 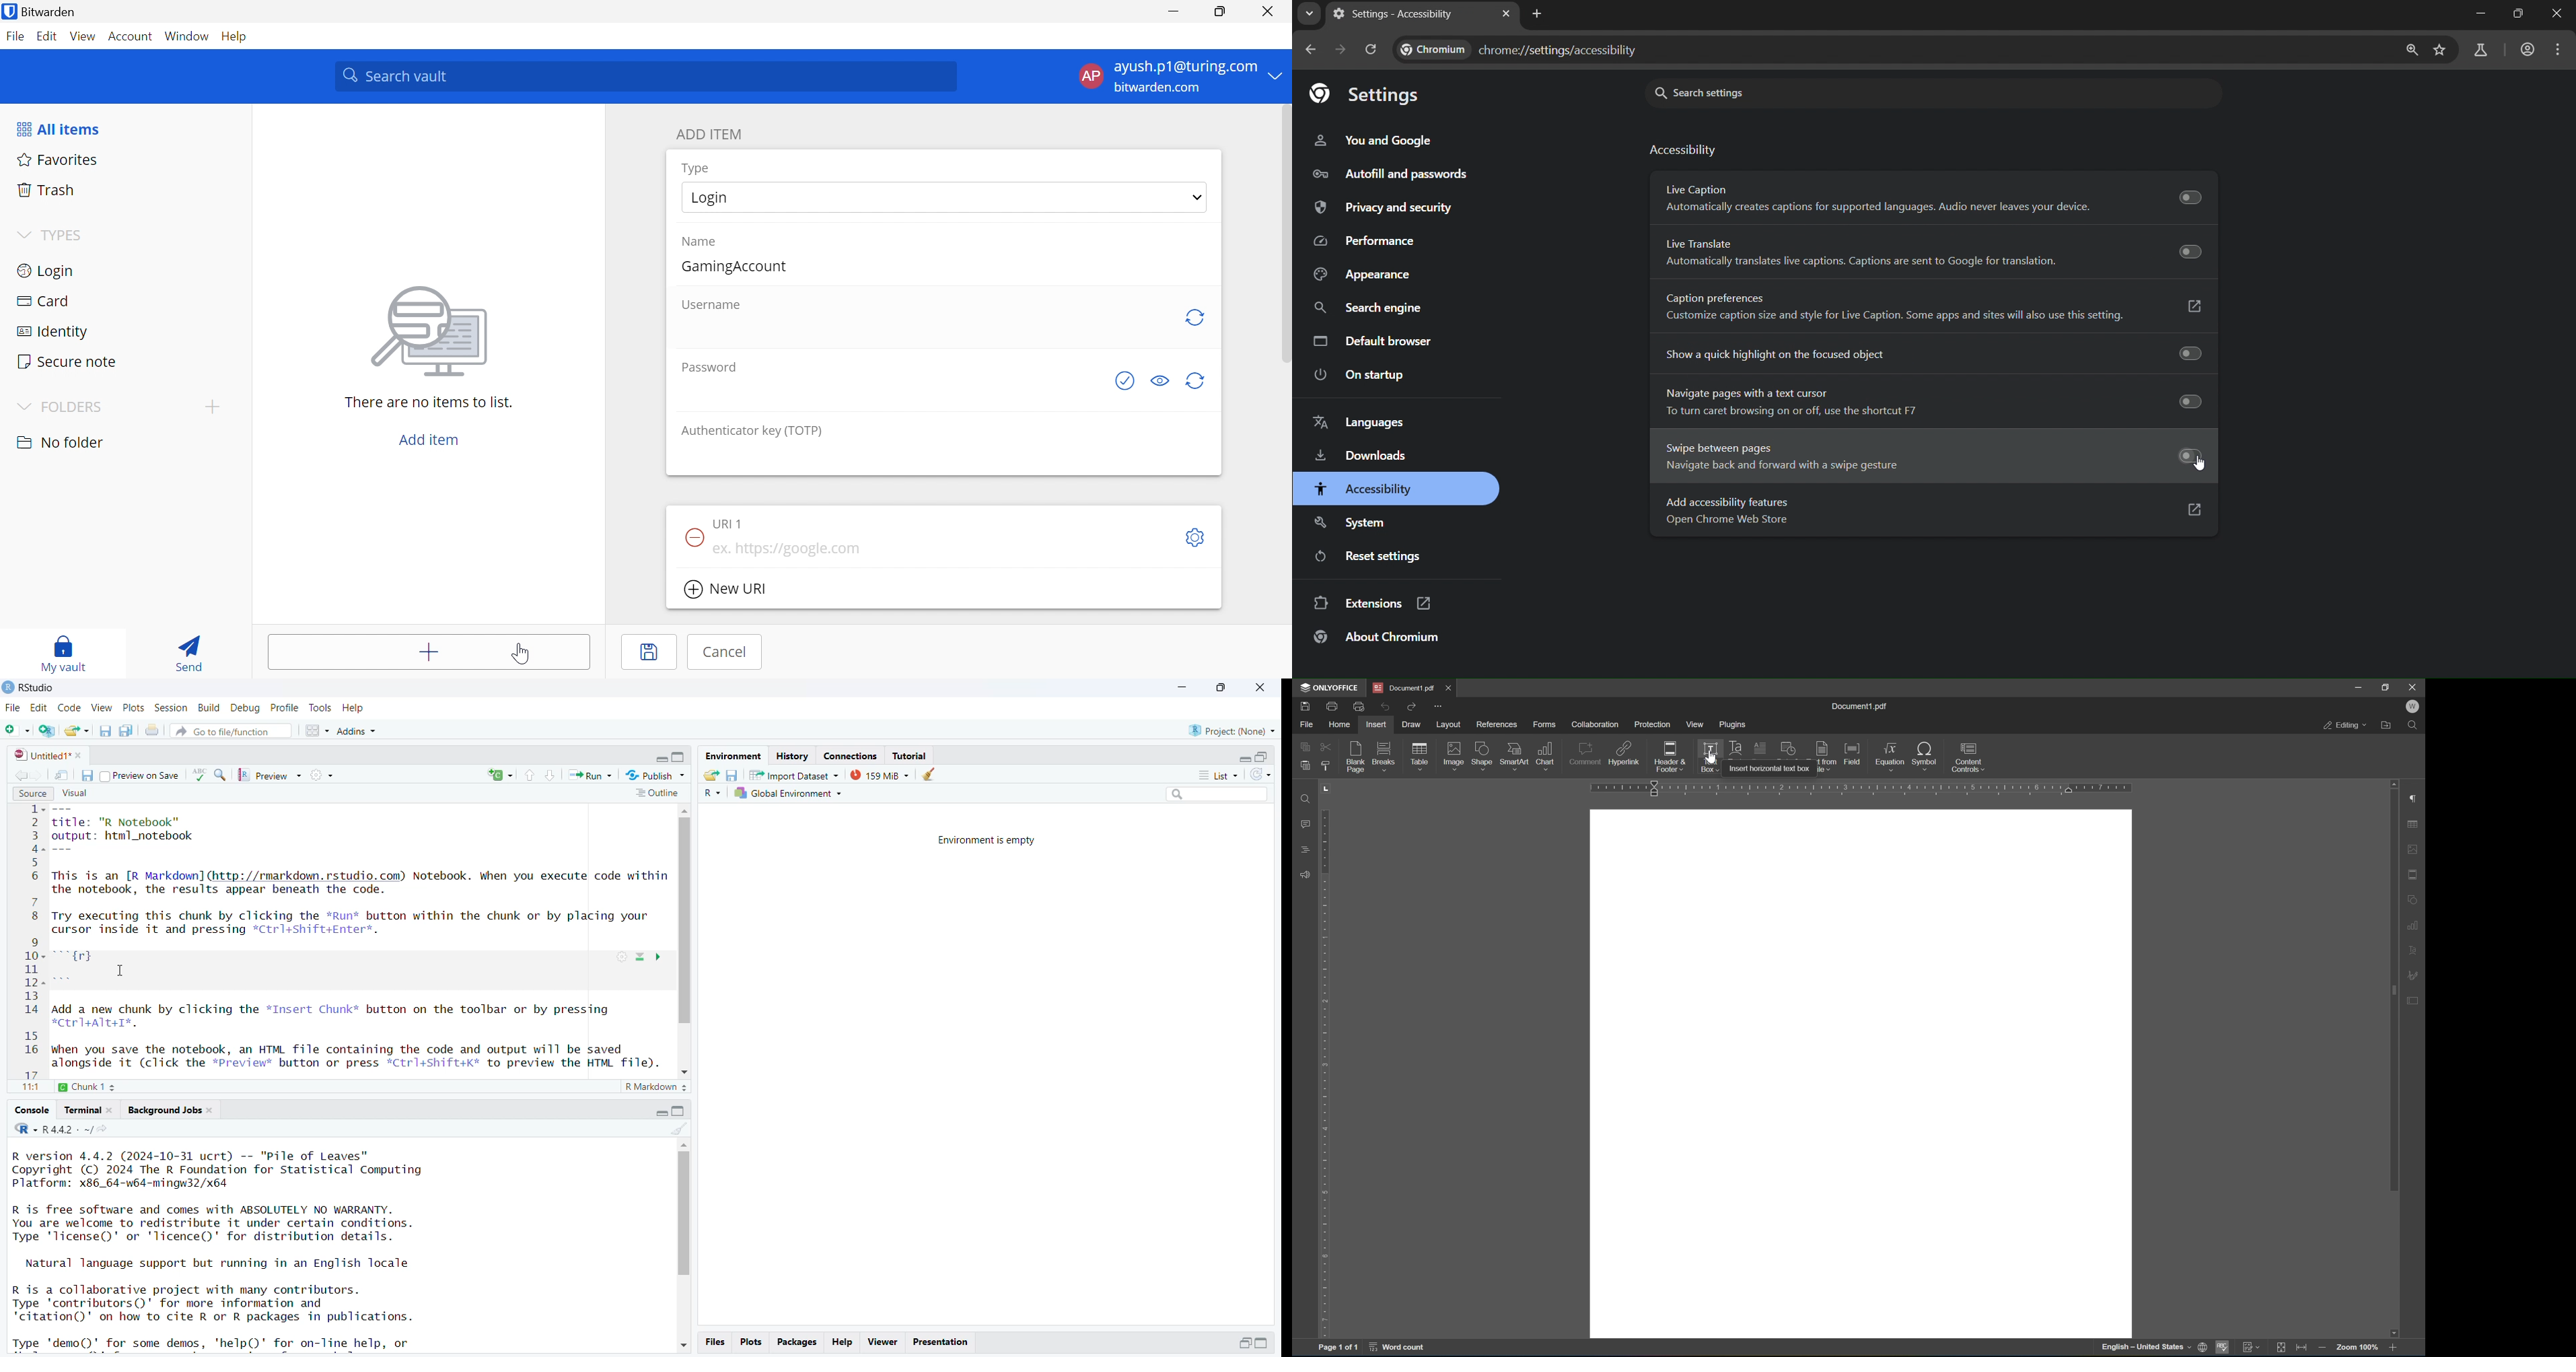 What do you see at coordinates (789, 549) in the screenshot?
I see `ex. https://google.com` at bounding box center [789, 549].